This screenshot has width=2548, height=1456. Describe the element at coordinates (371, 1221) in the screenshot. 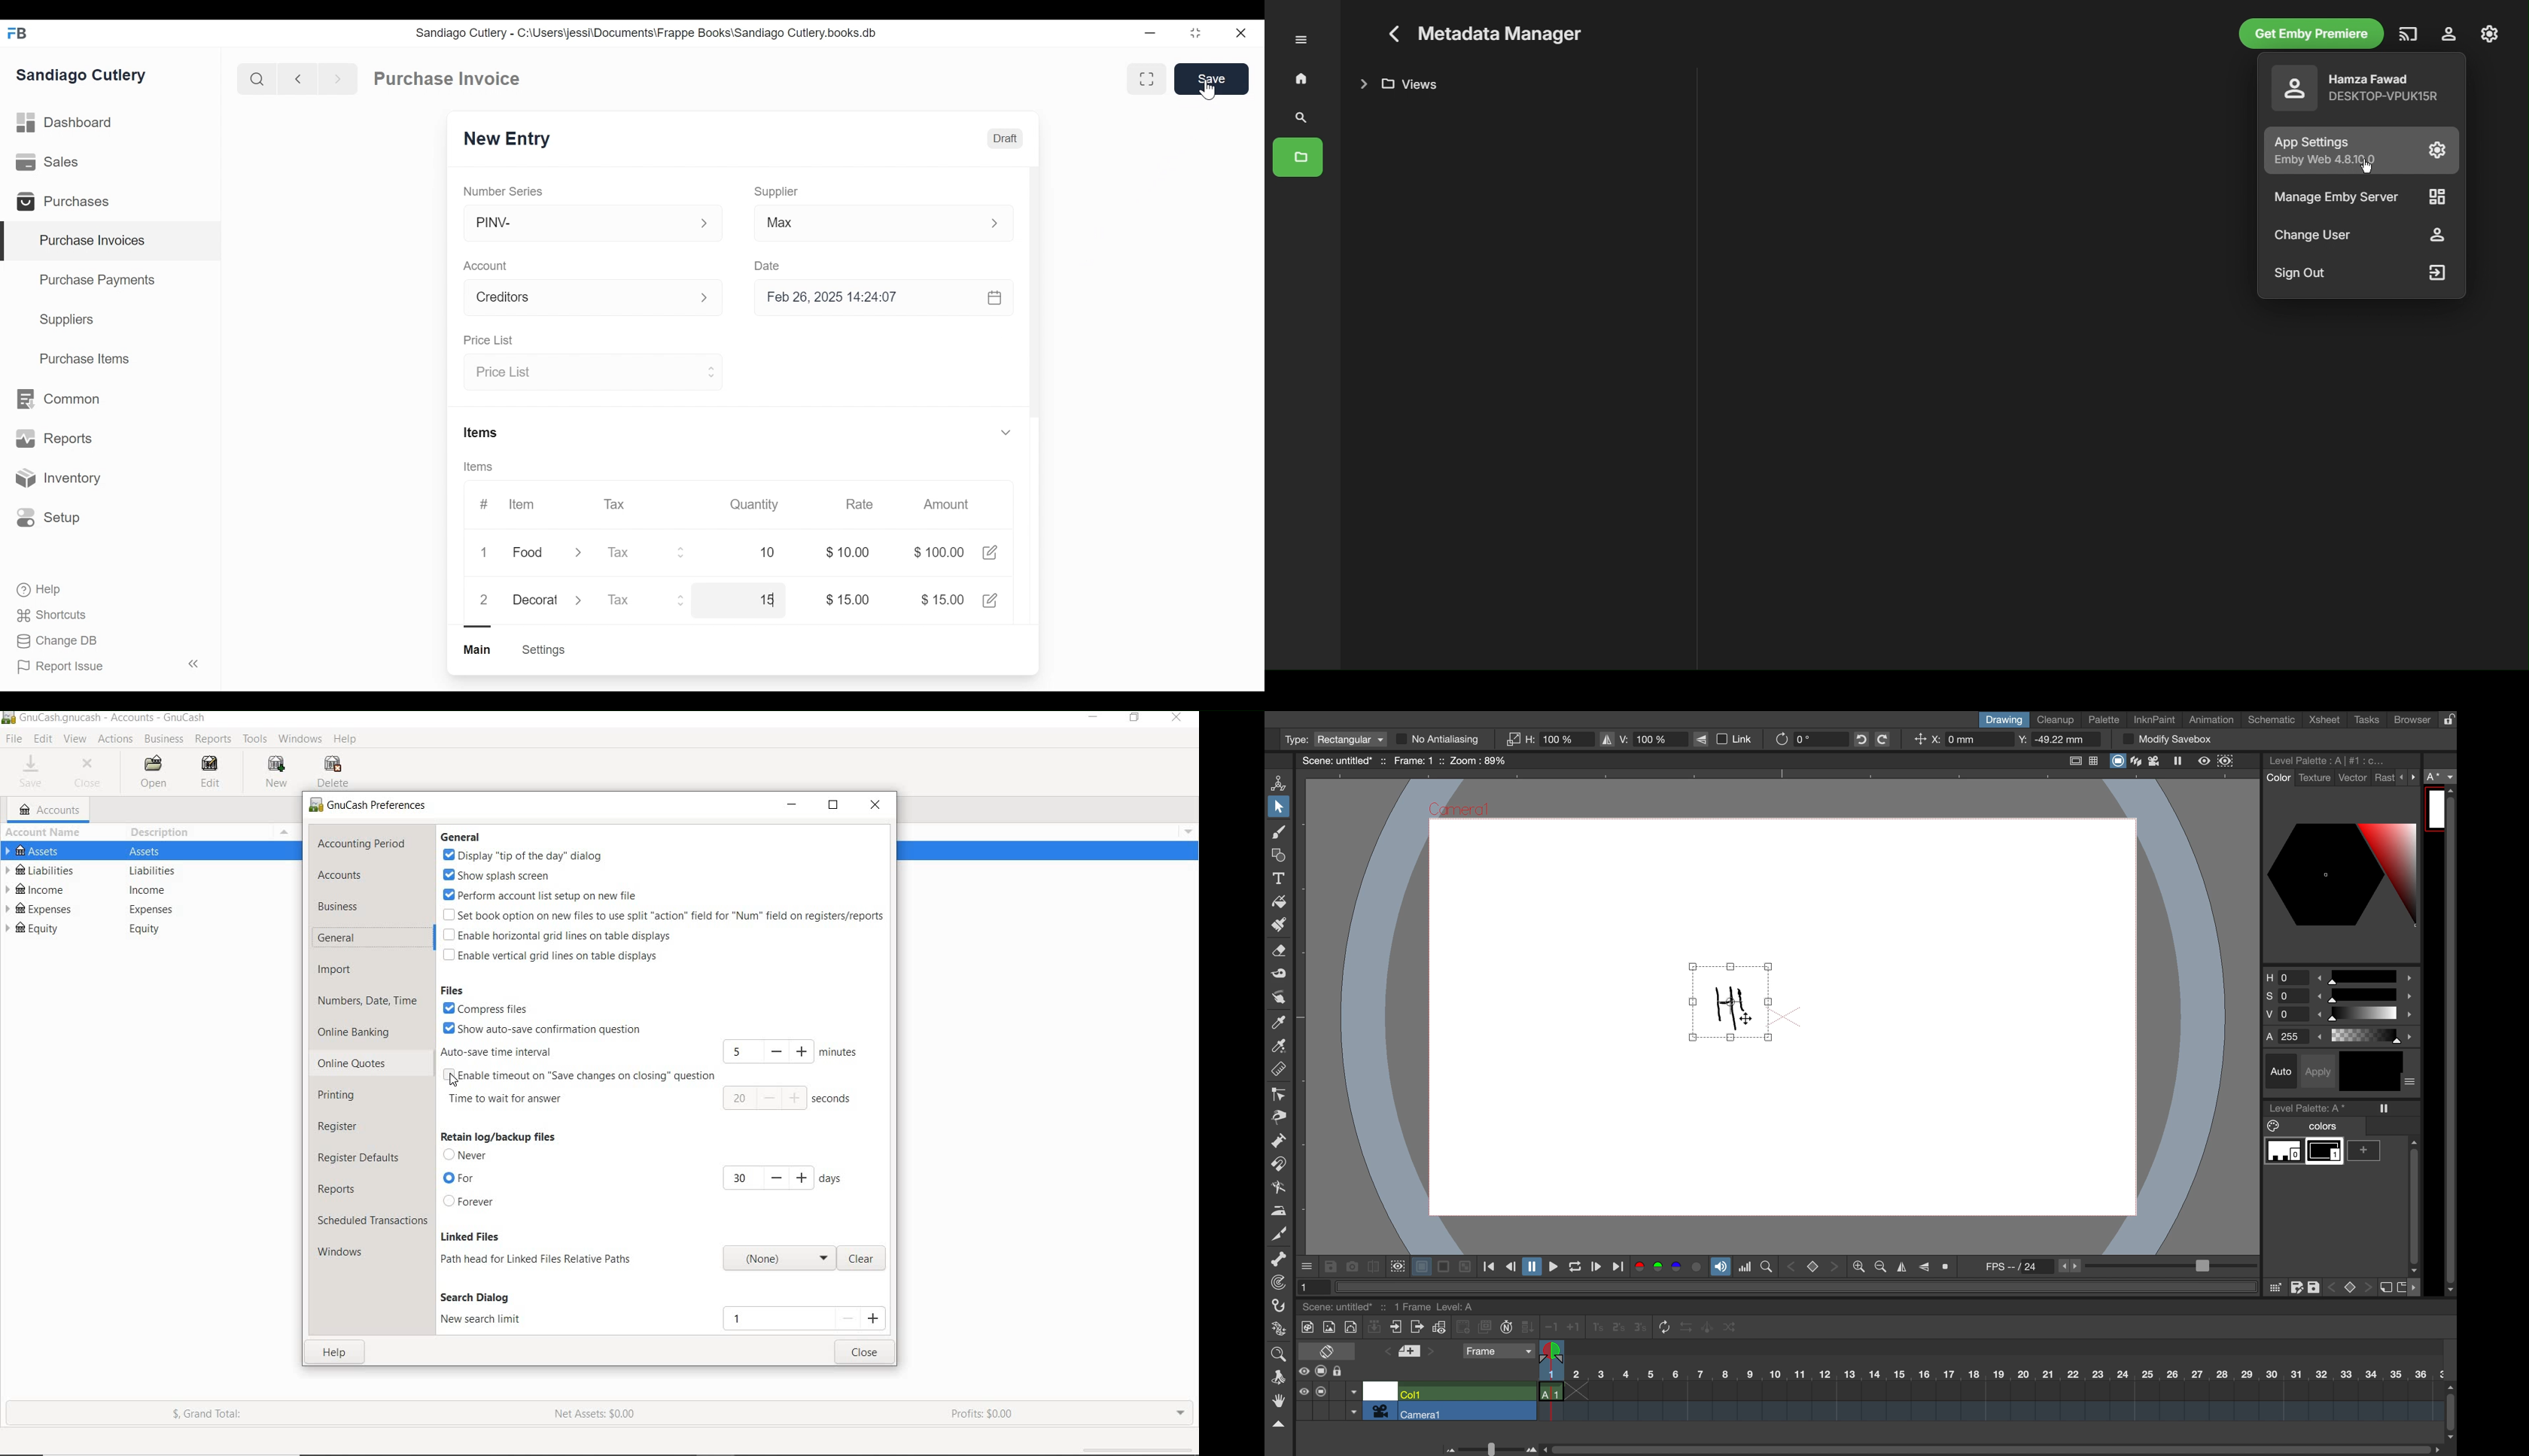

I see `SCHEDULED TRANSACTIONS` at that location.